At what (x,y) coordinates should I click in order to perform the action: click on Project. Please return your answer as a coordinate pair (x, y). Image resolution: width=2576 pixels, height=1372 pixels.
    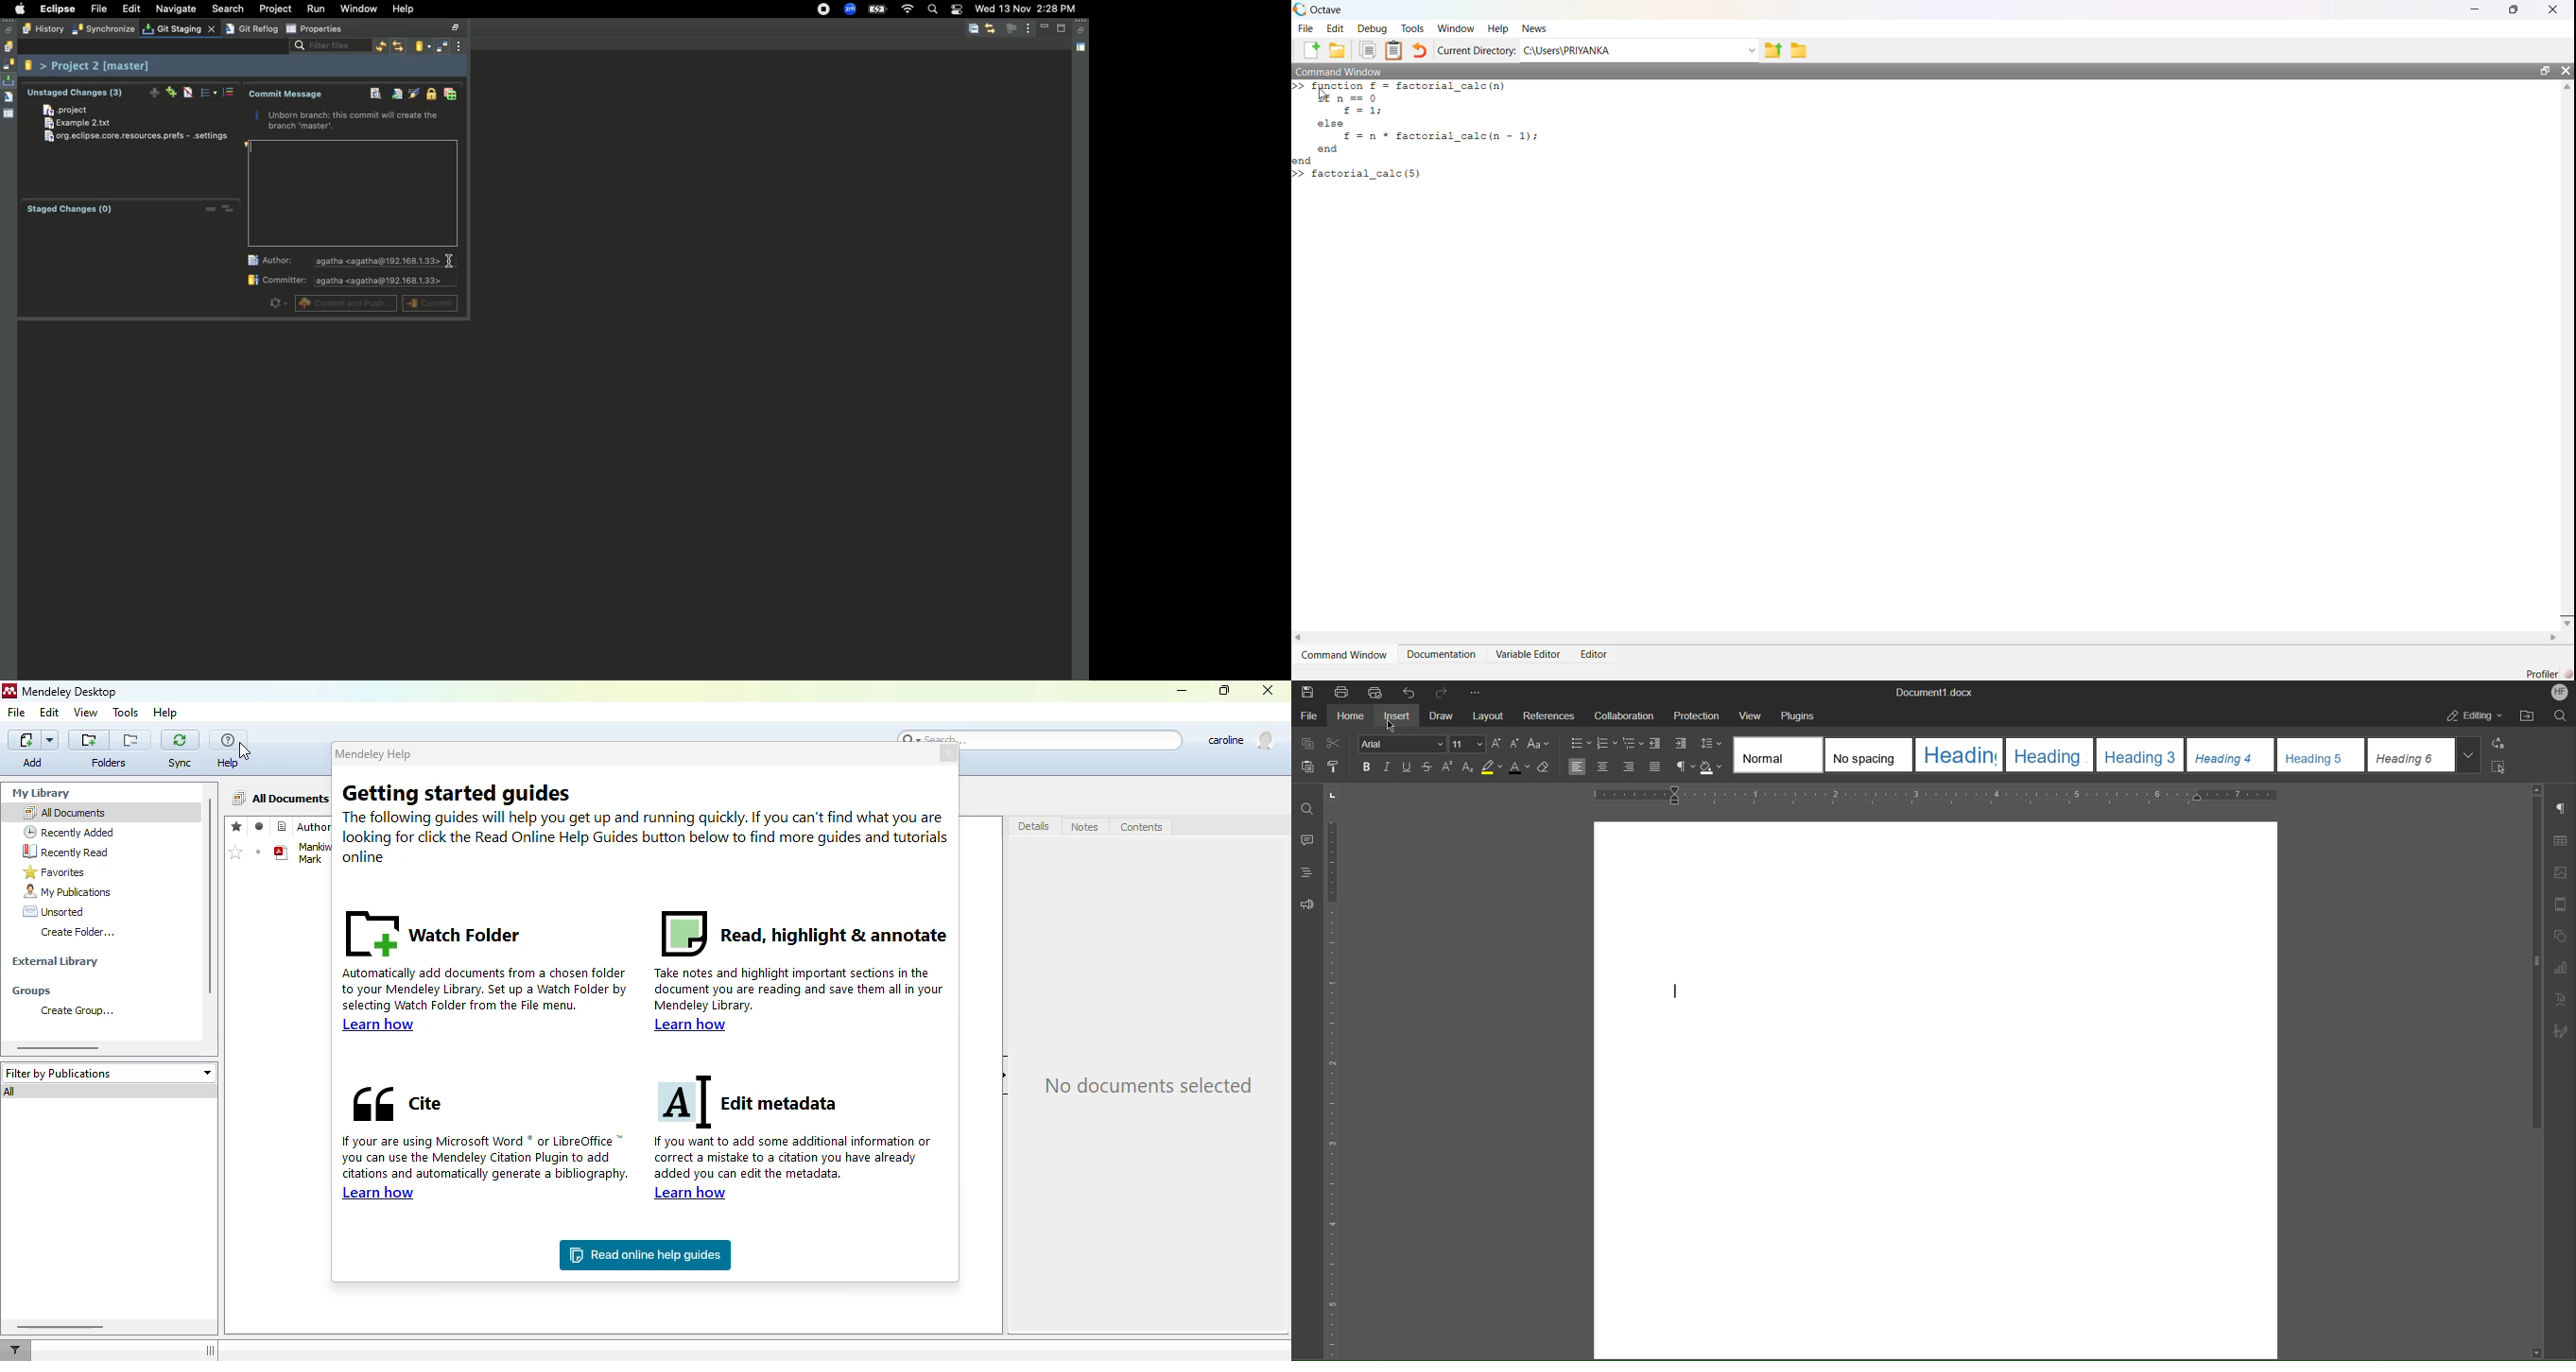
    Looking at the image, I should click on (67, 111).